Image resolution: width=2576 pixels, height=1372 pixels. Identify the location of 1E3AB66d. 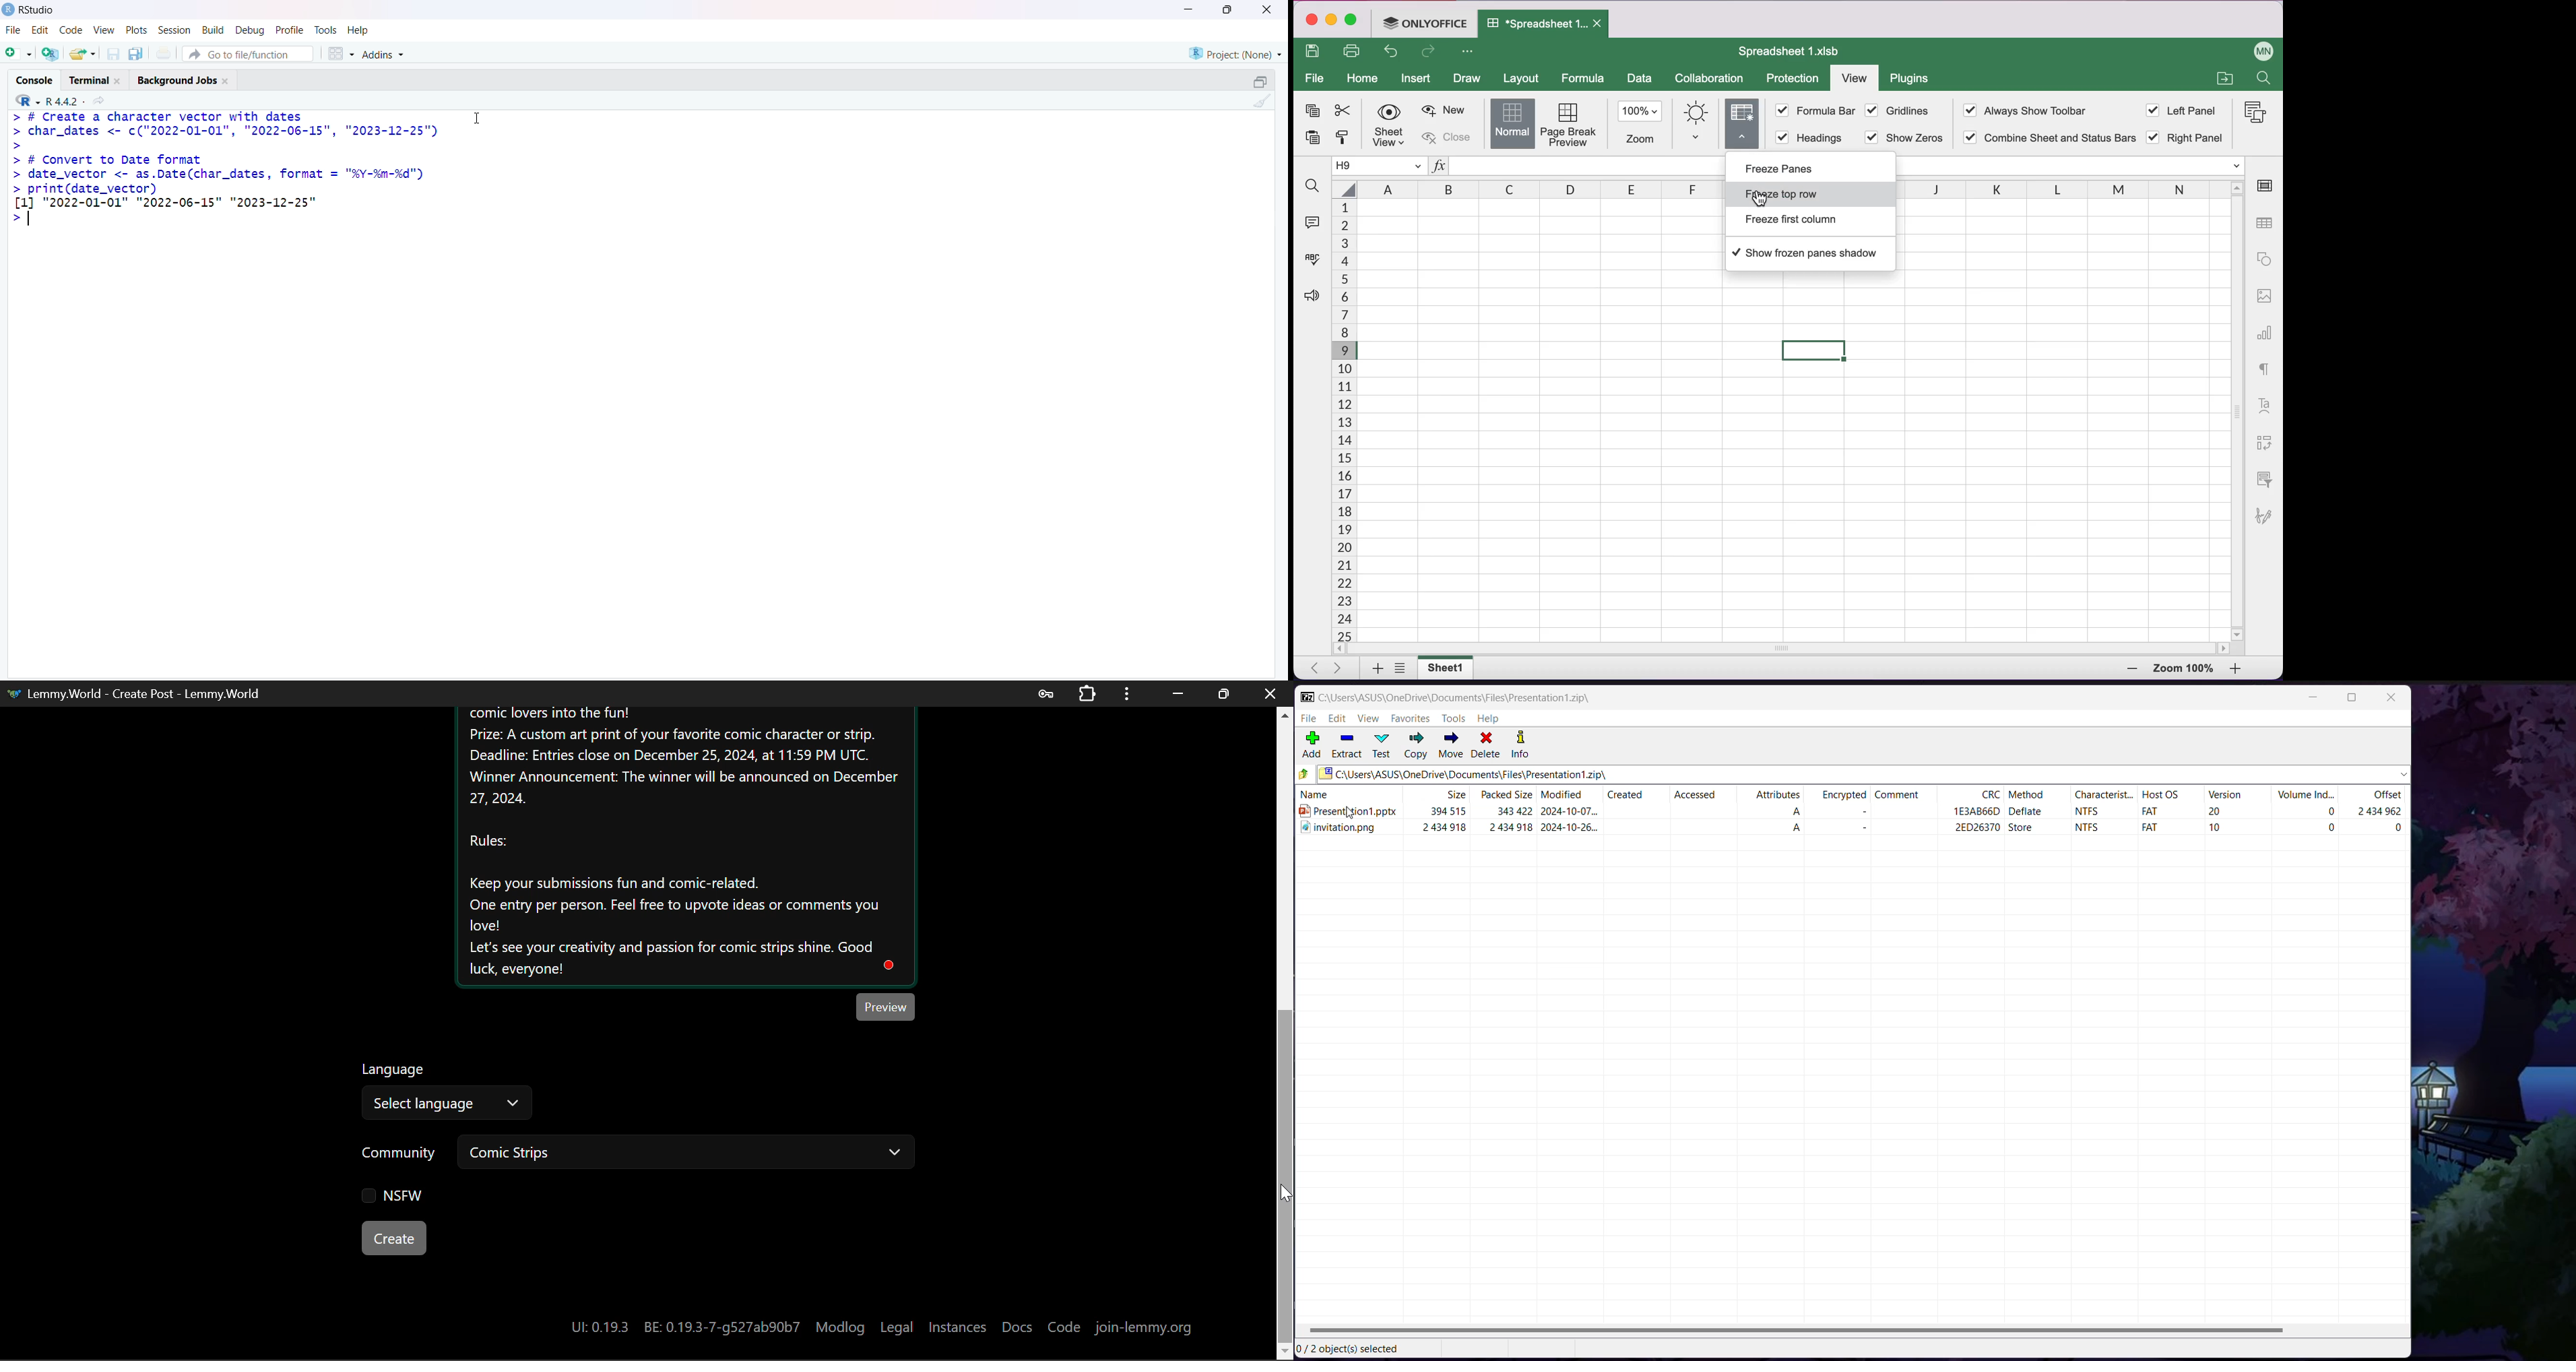
(1978, 810).